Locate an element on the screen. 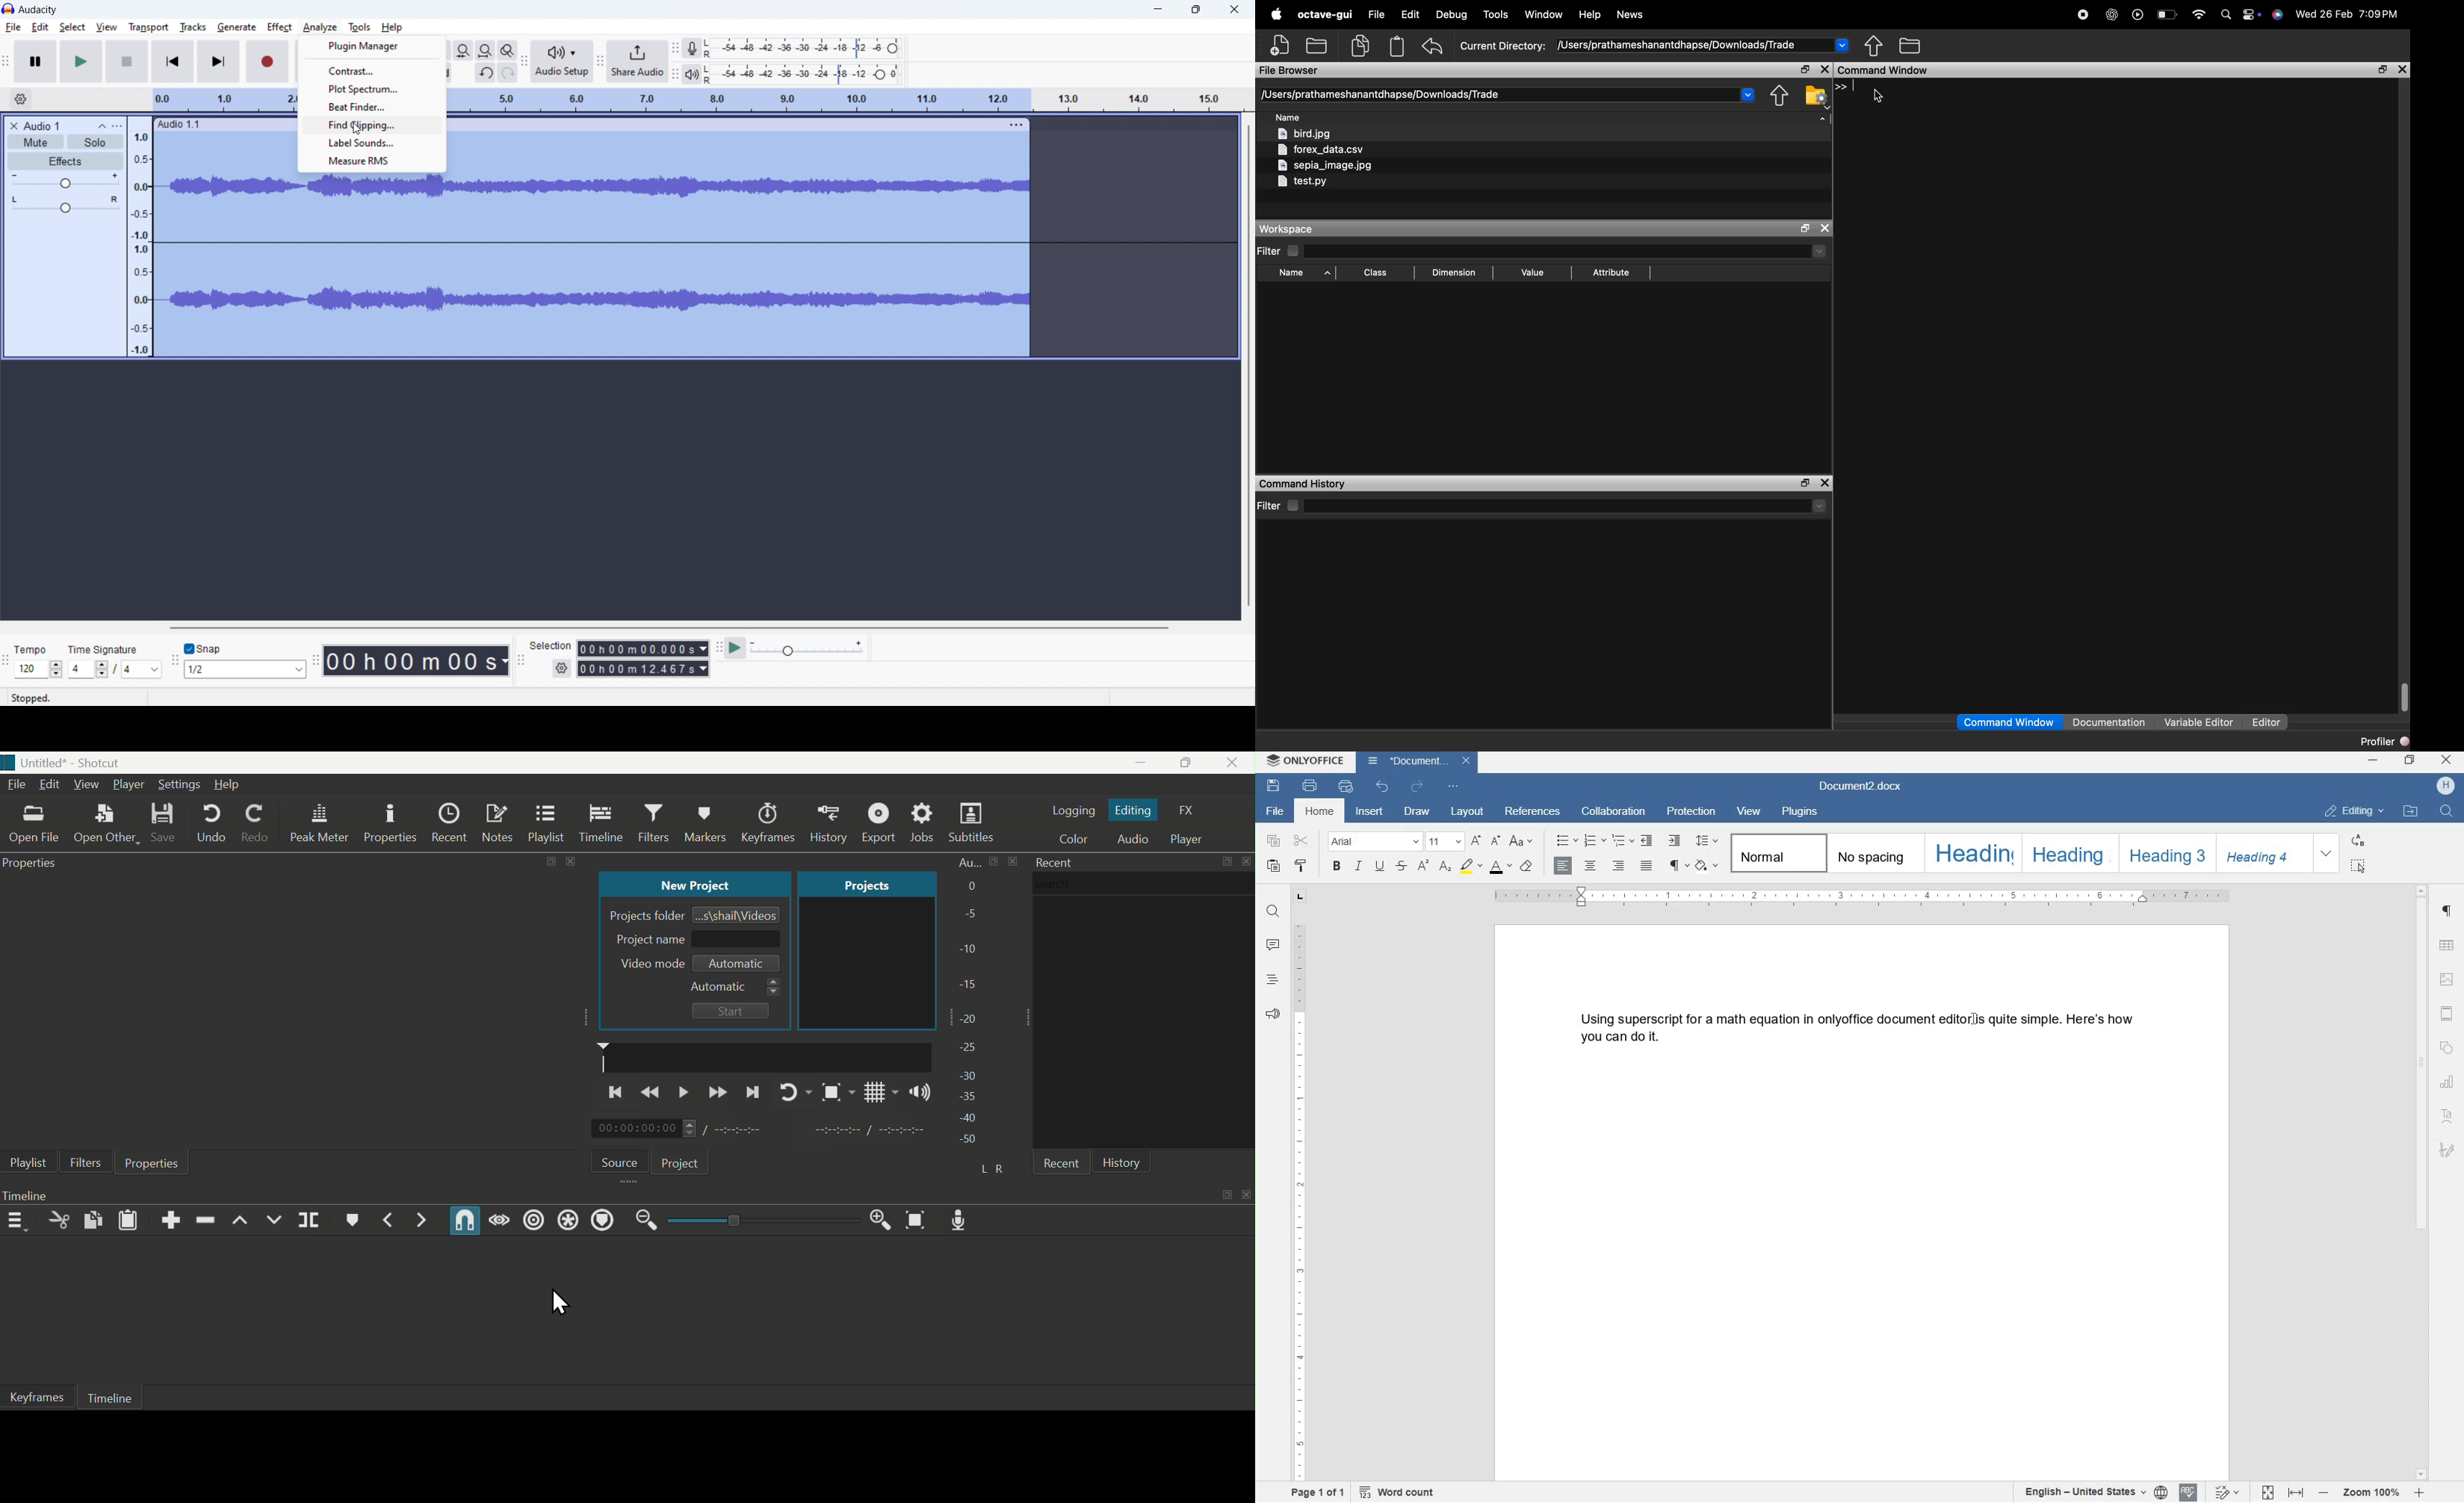  close is located at coordinates (1245, 861).